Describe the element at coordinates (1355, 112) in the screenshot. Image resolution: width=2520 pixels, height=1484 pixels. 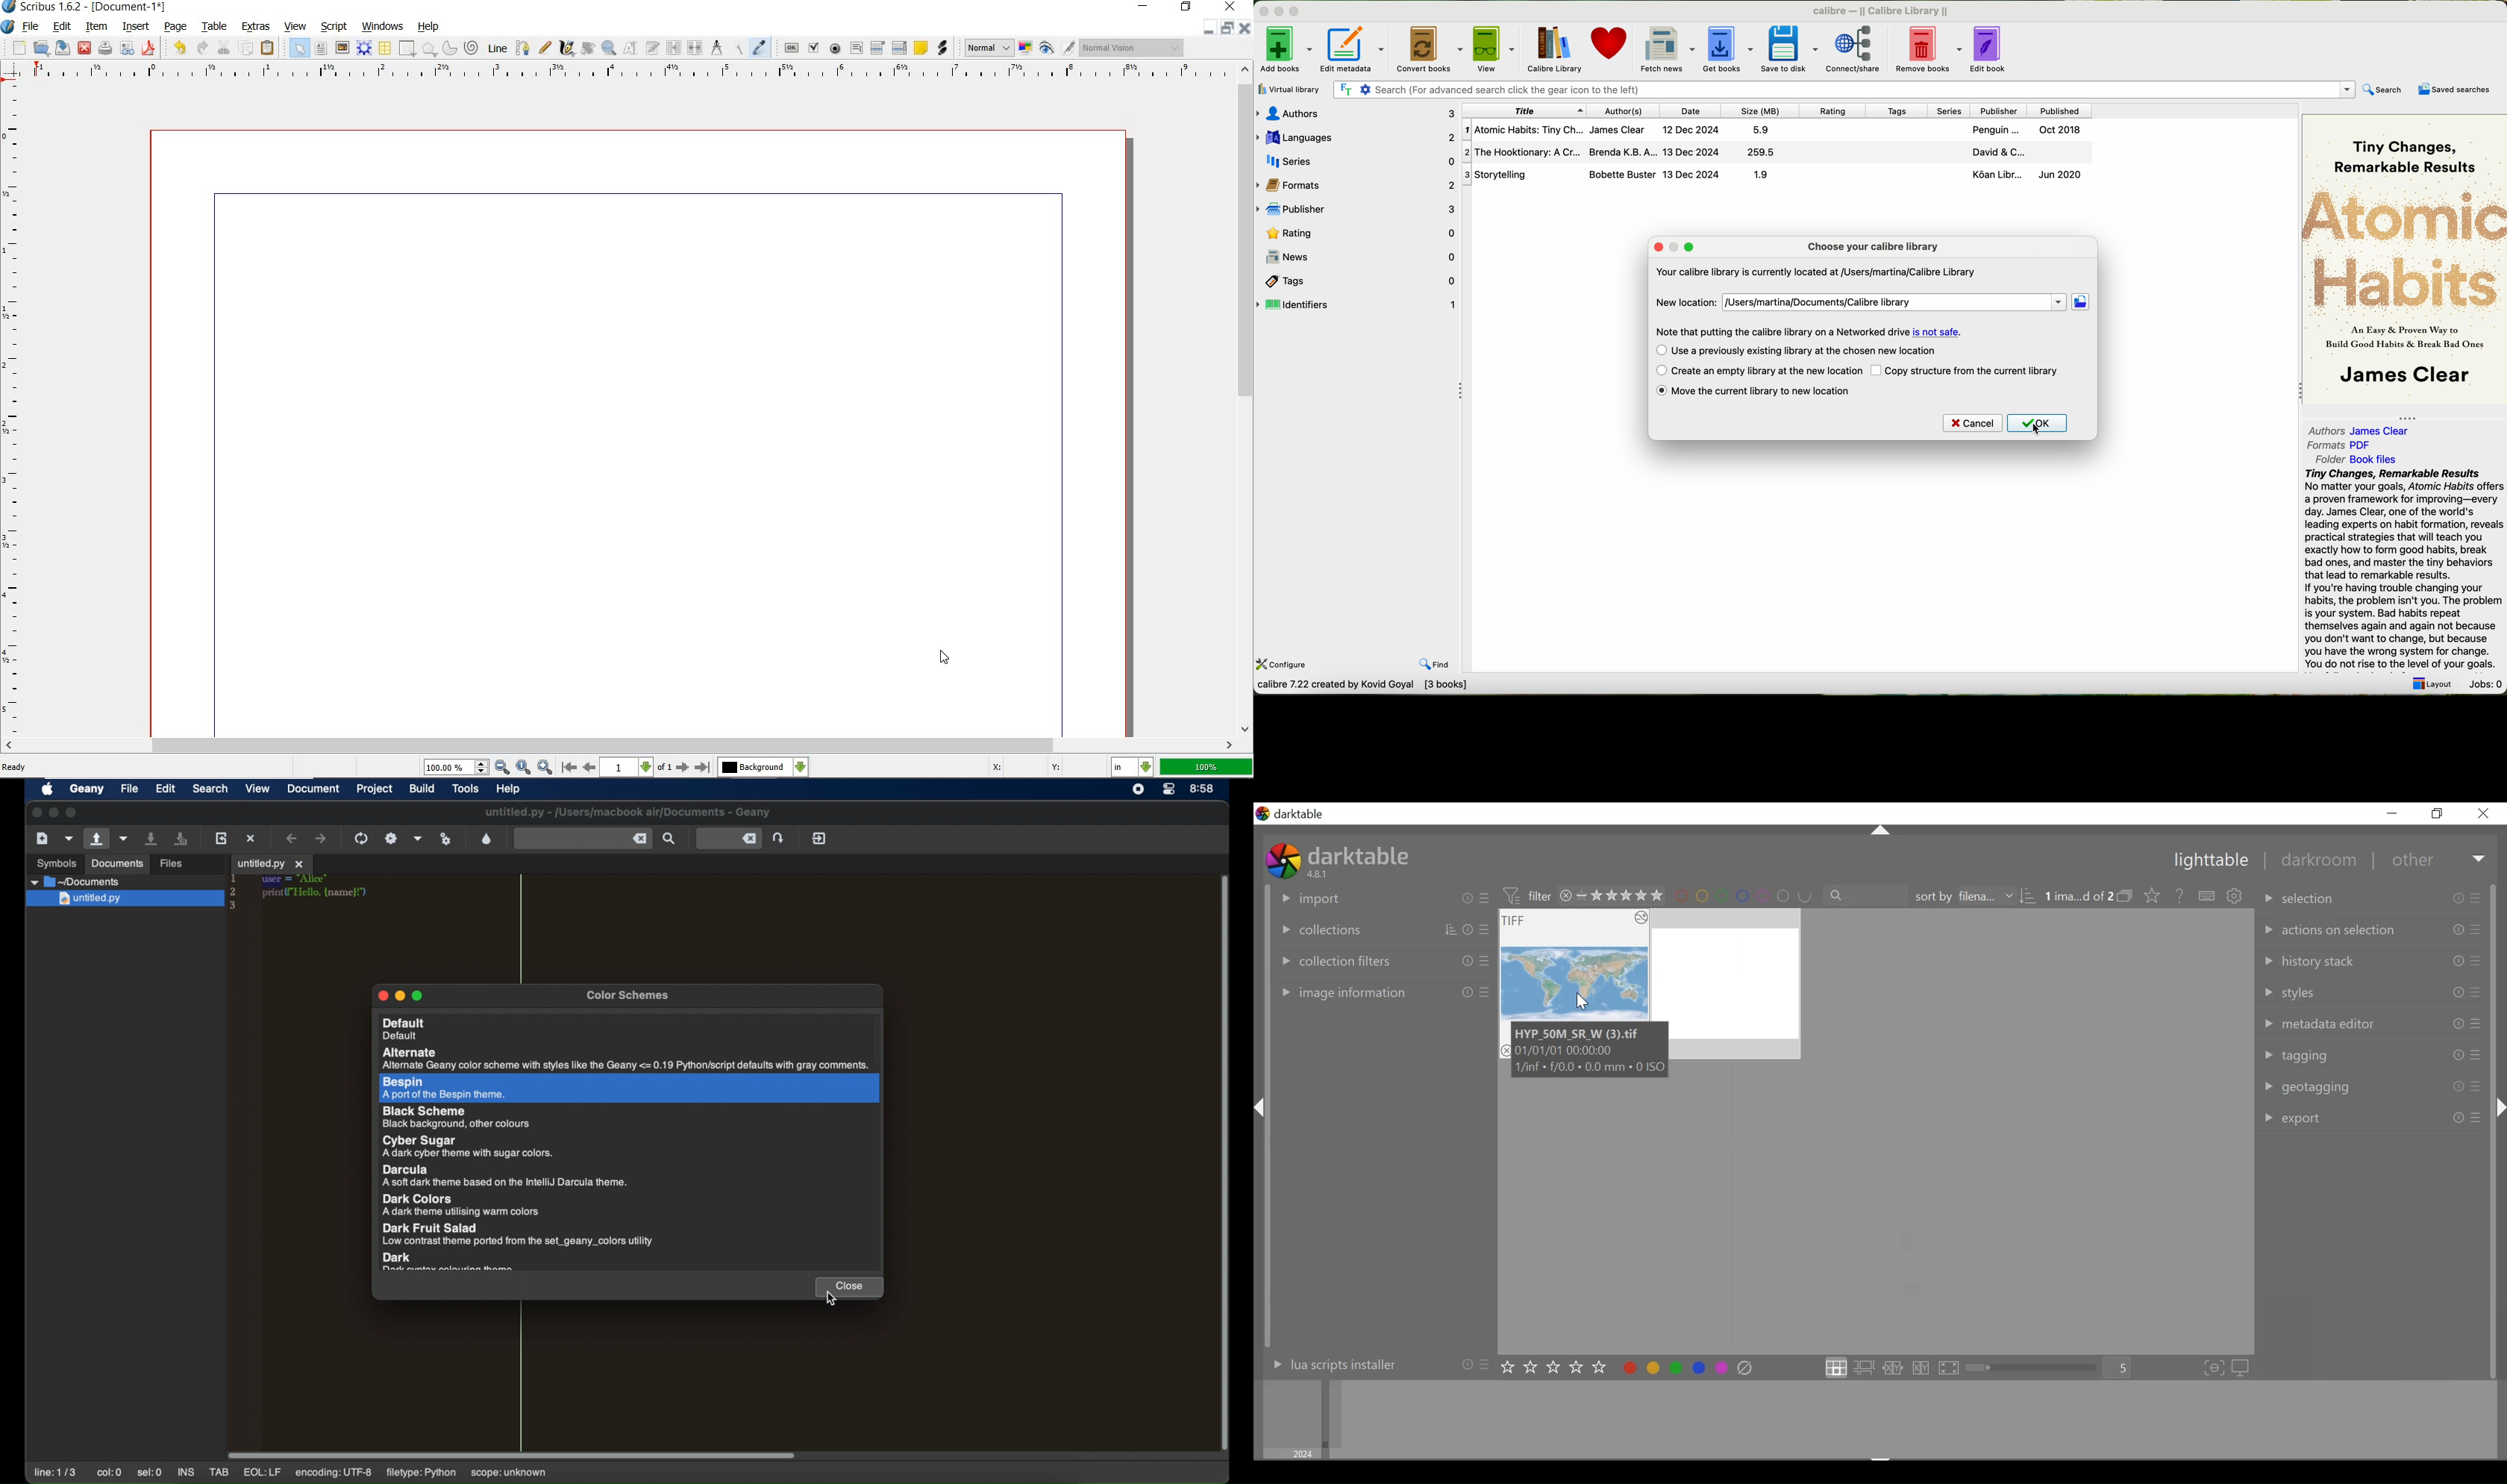
I see `authors` at that location.